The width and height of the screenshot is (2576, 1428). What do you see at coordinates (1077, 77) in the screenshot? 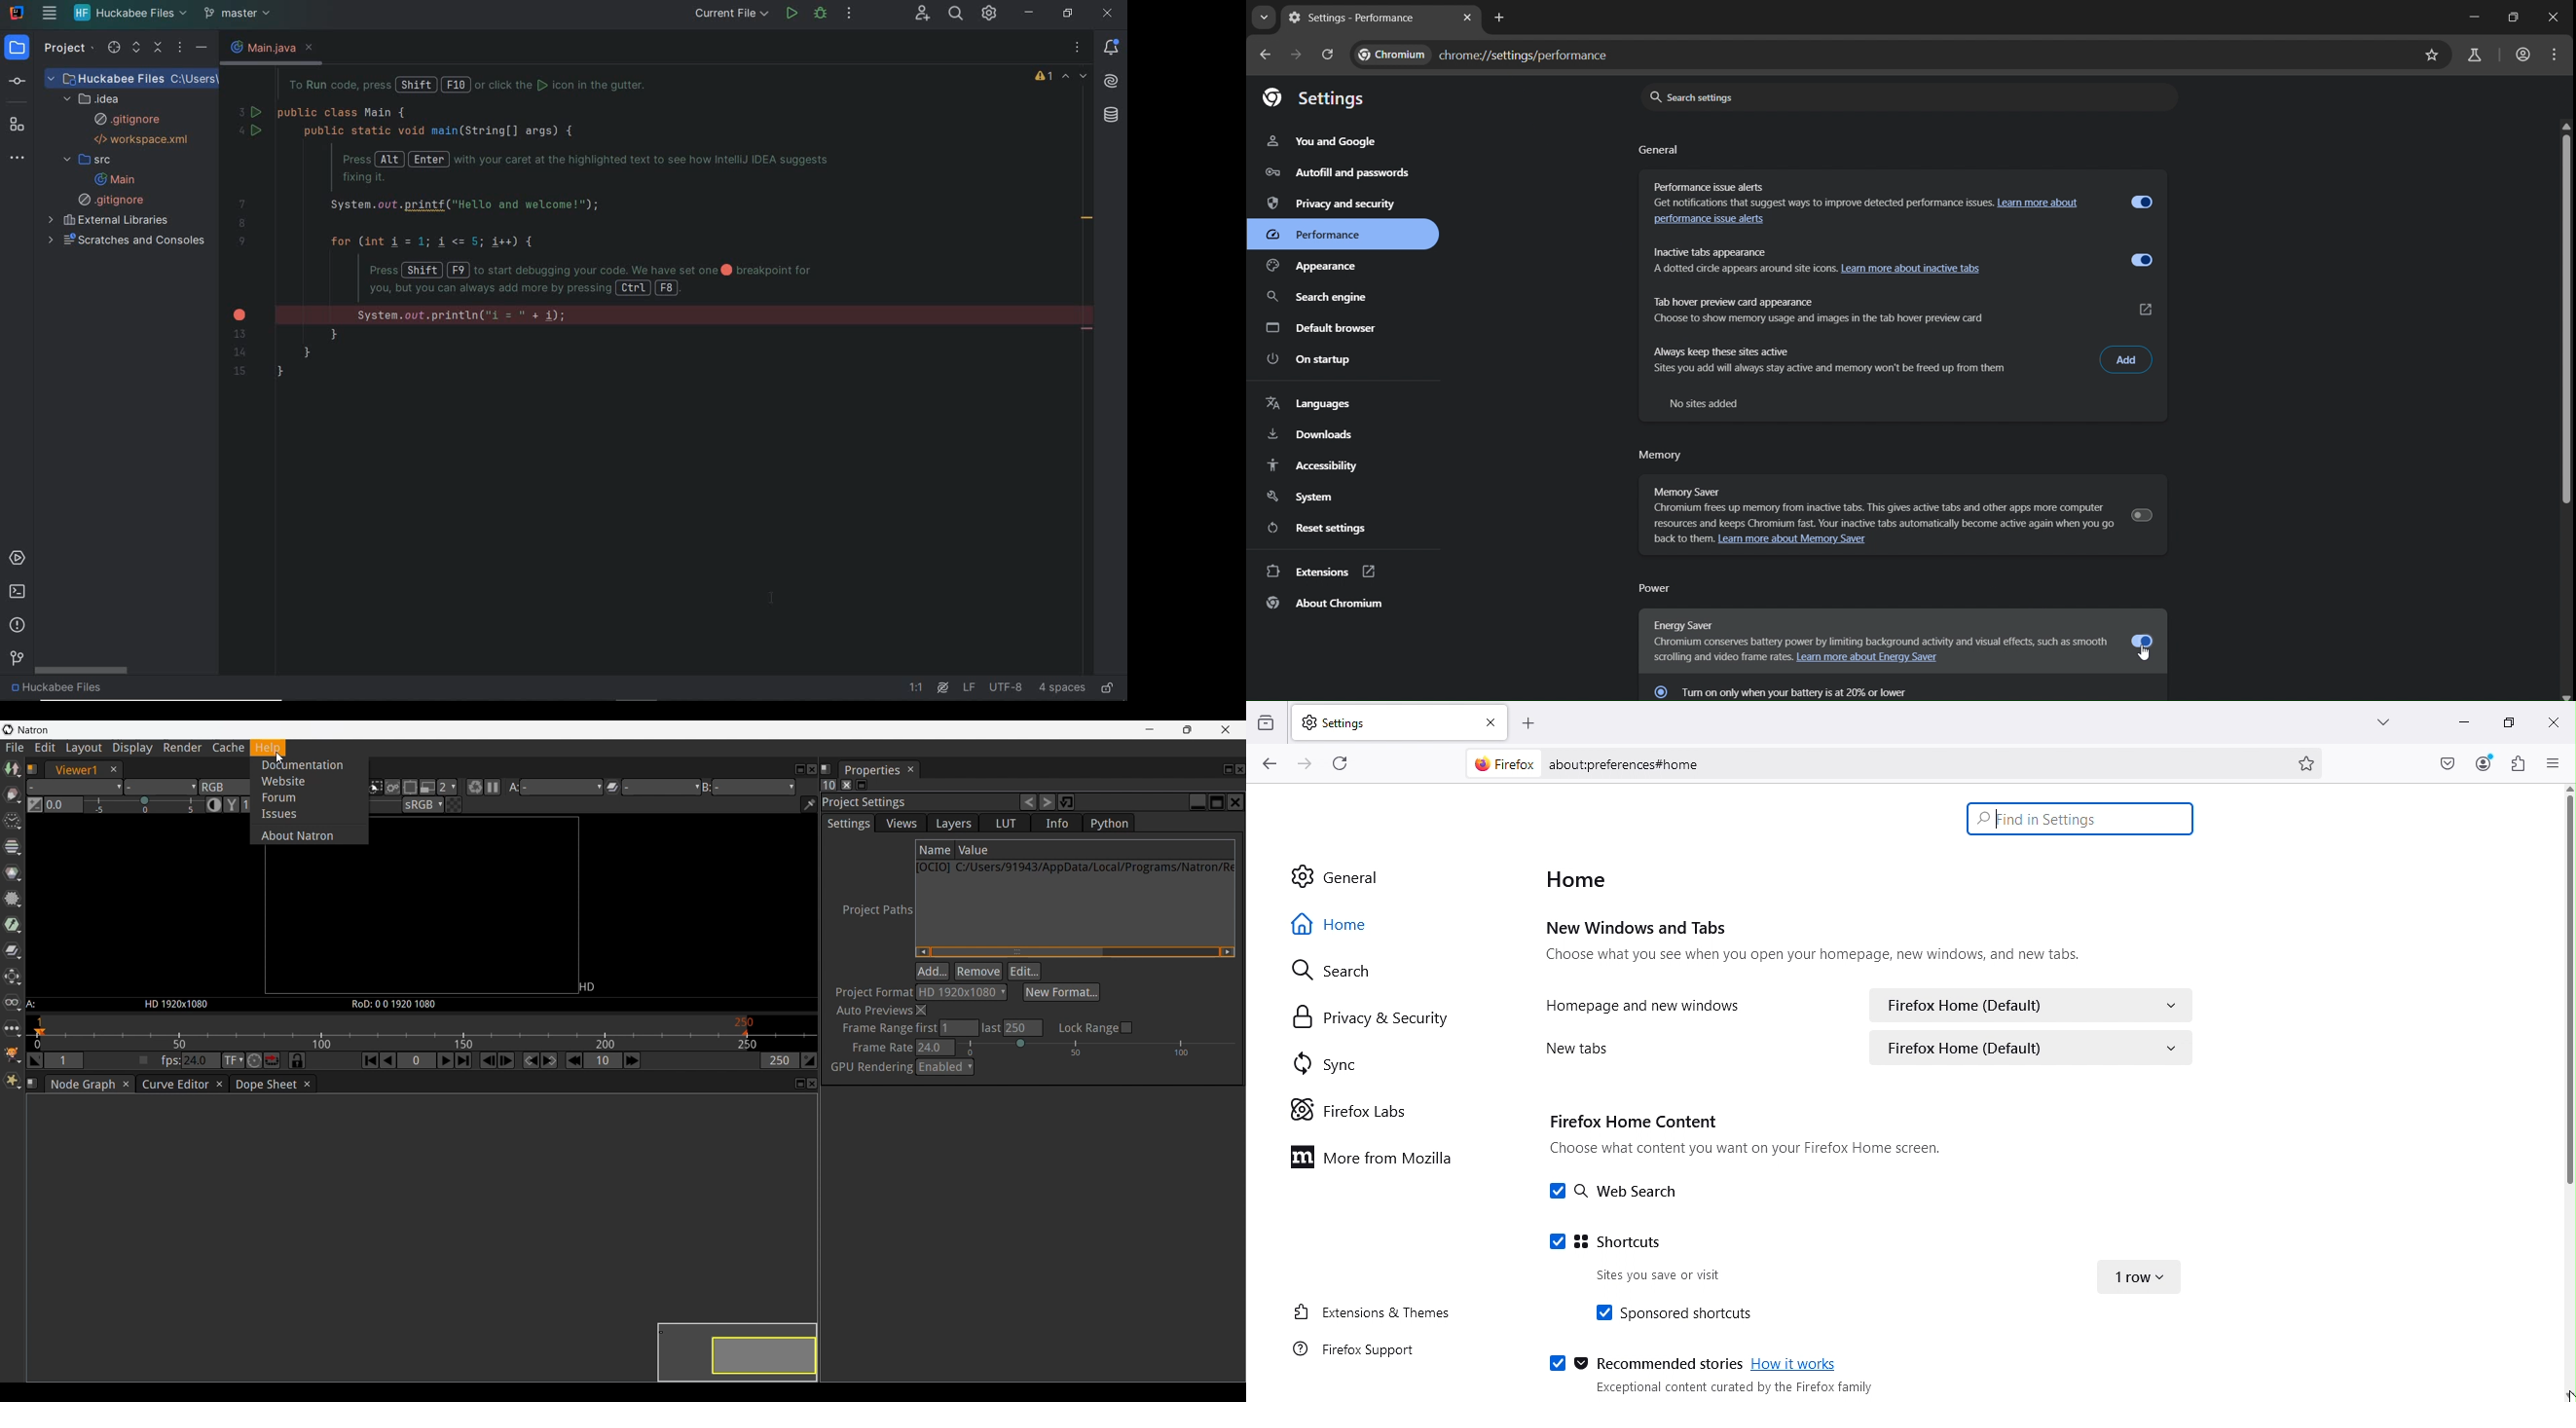
I see `previous and next warnings` at bounding box center [1077, 77].